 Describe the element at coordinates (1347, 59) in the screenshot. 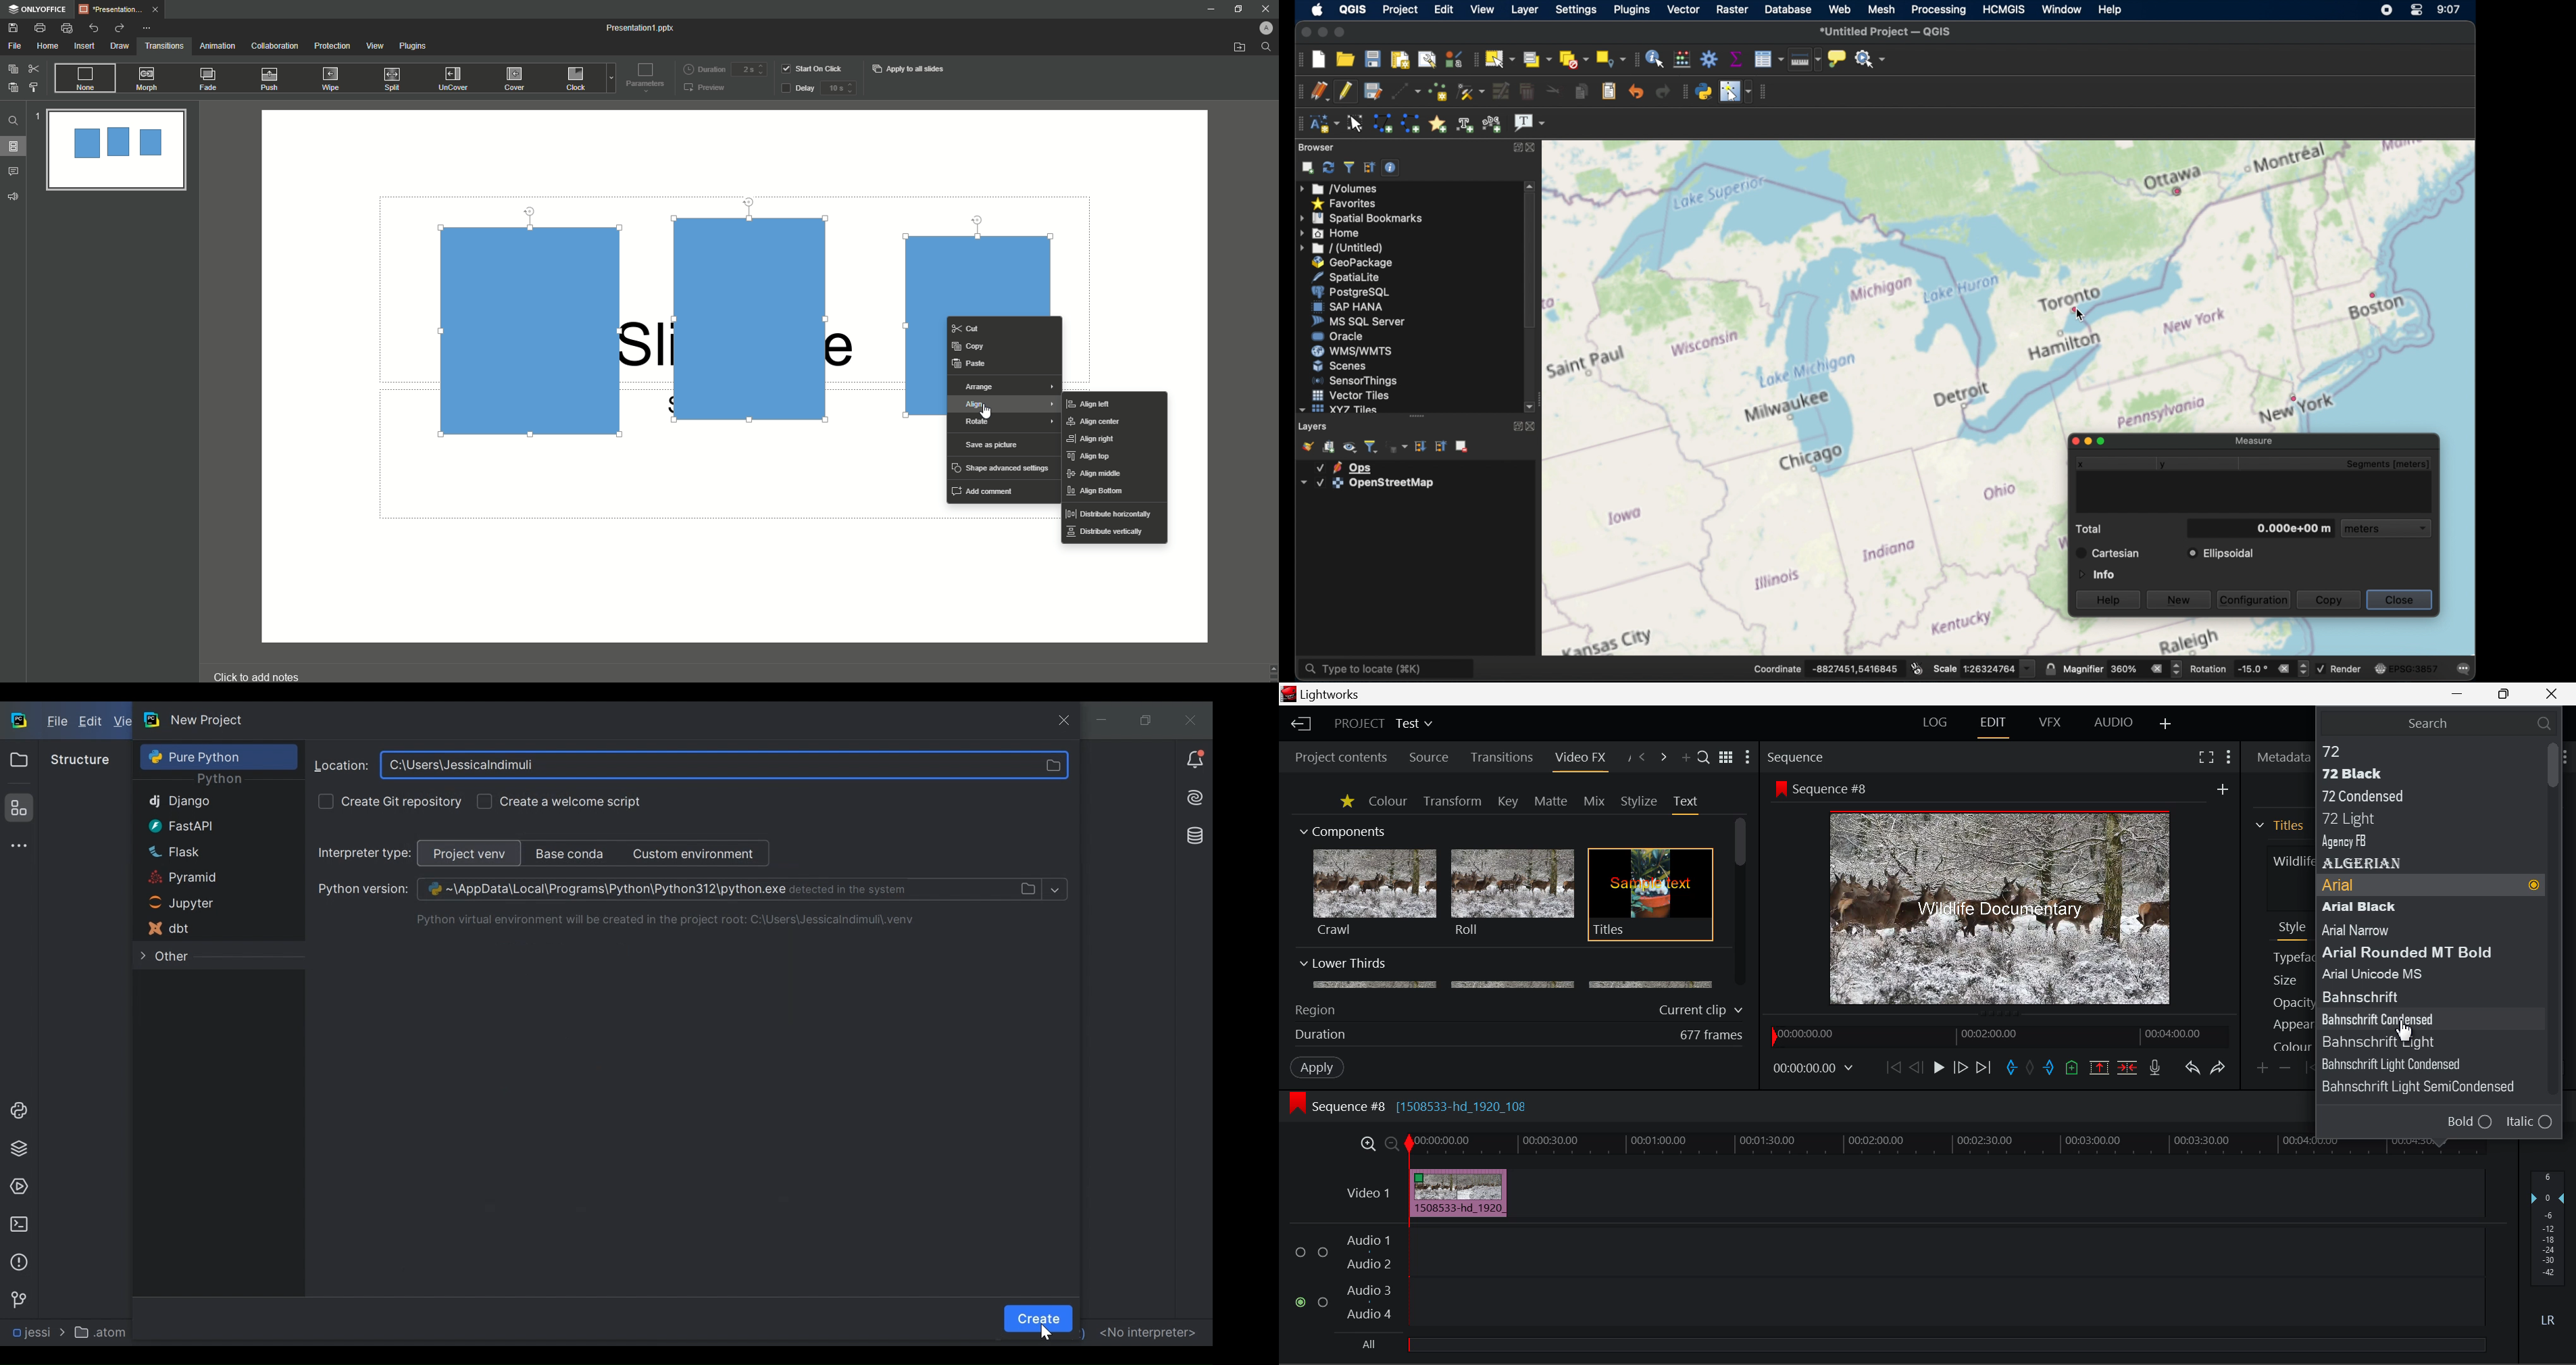

I see `open project` at that location.